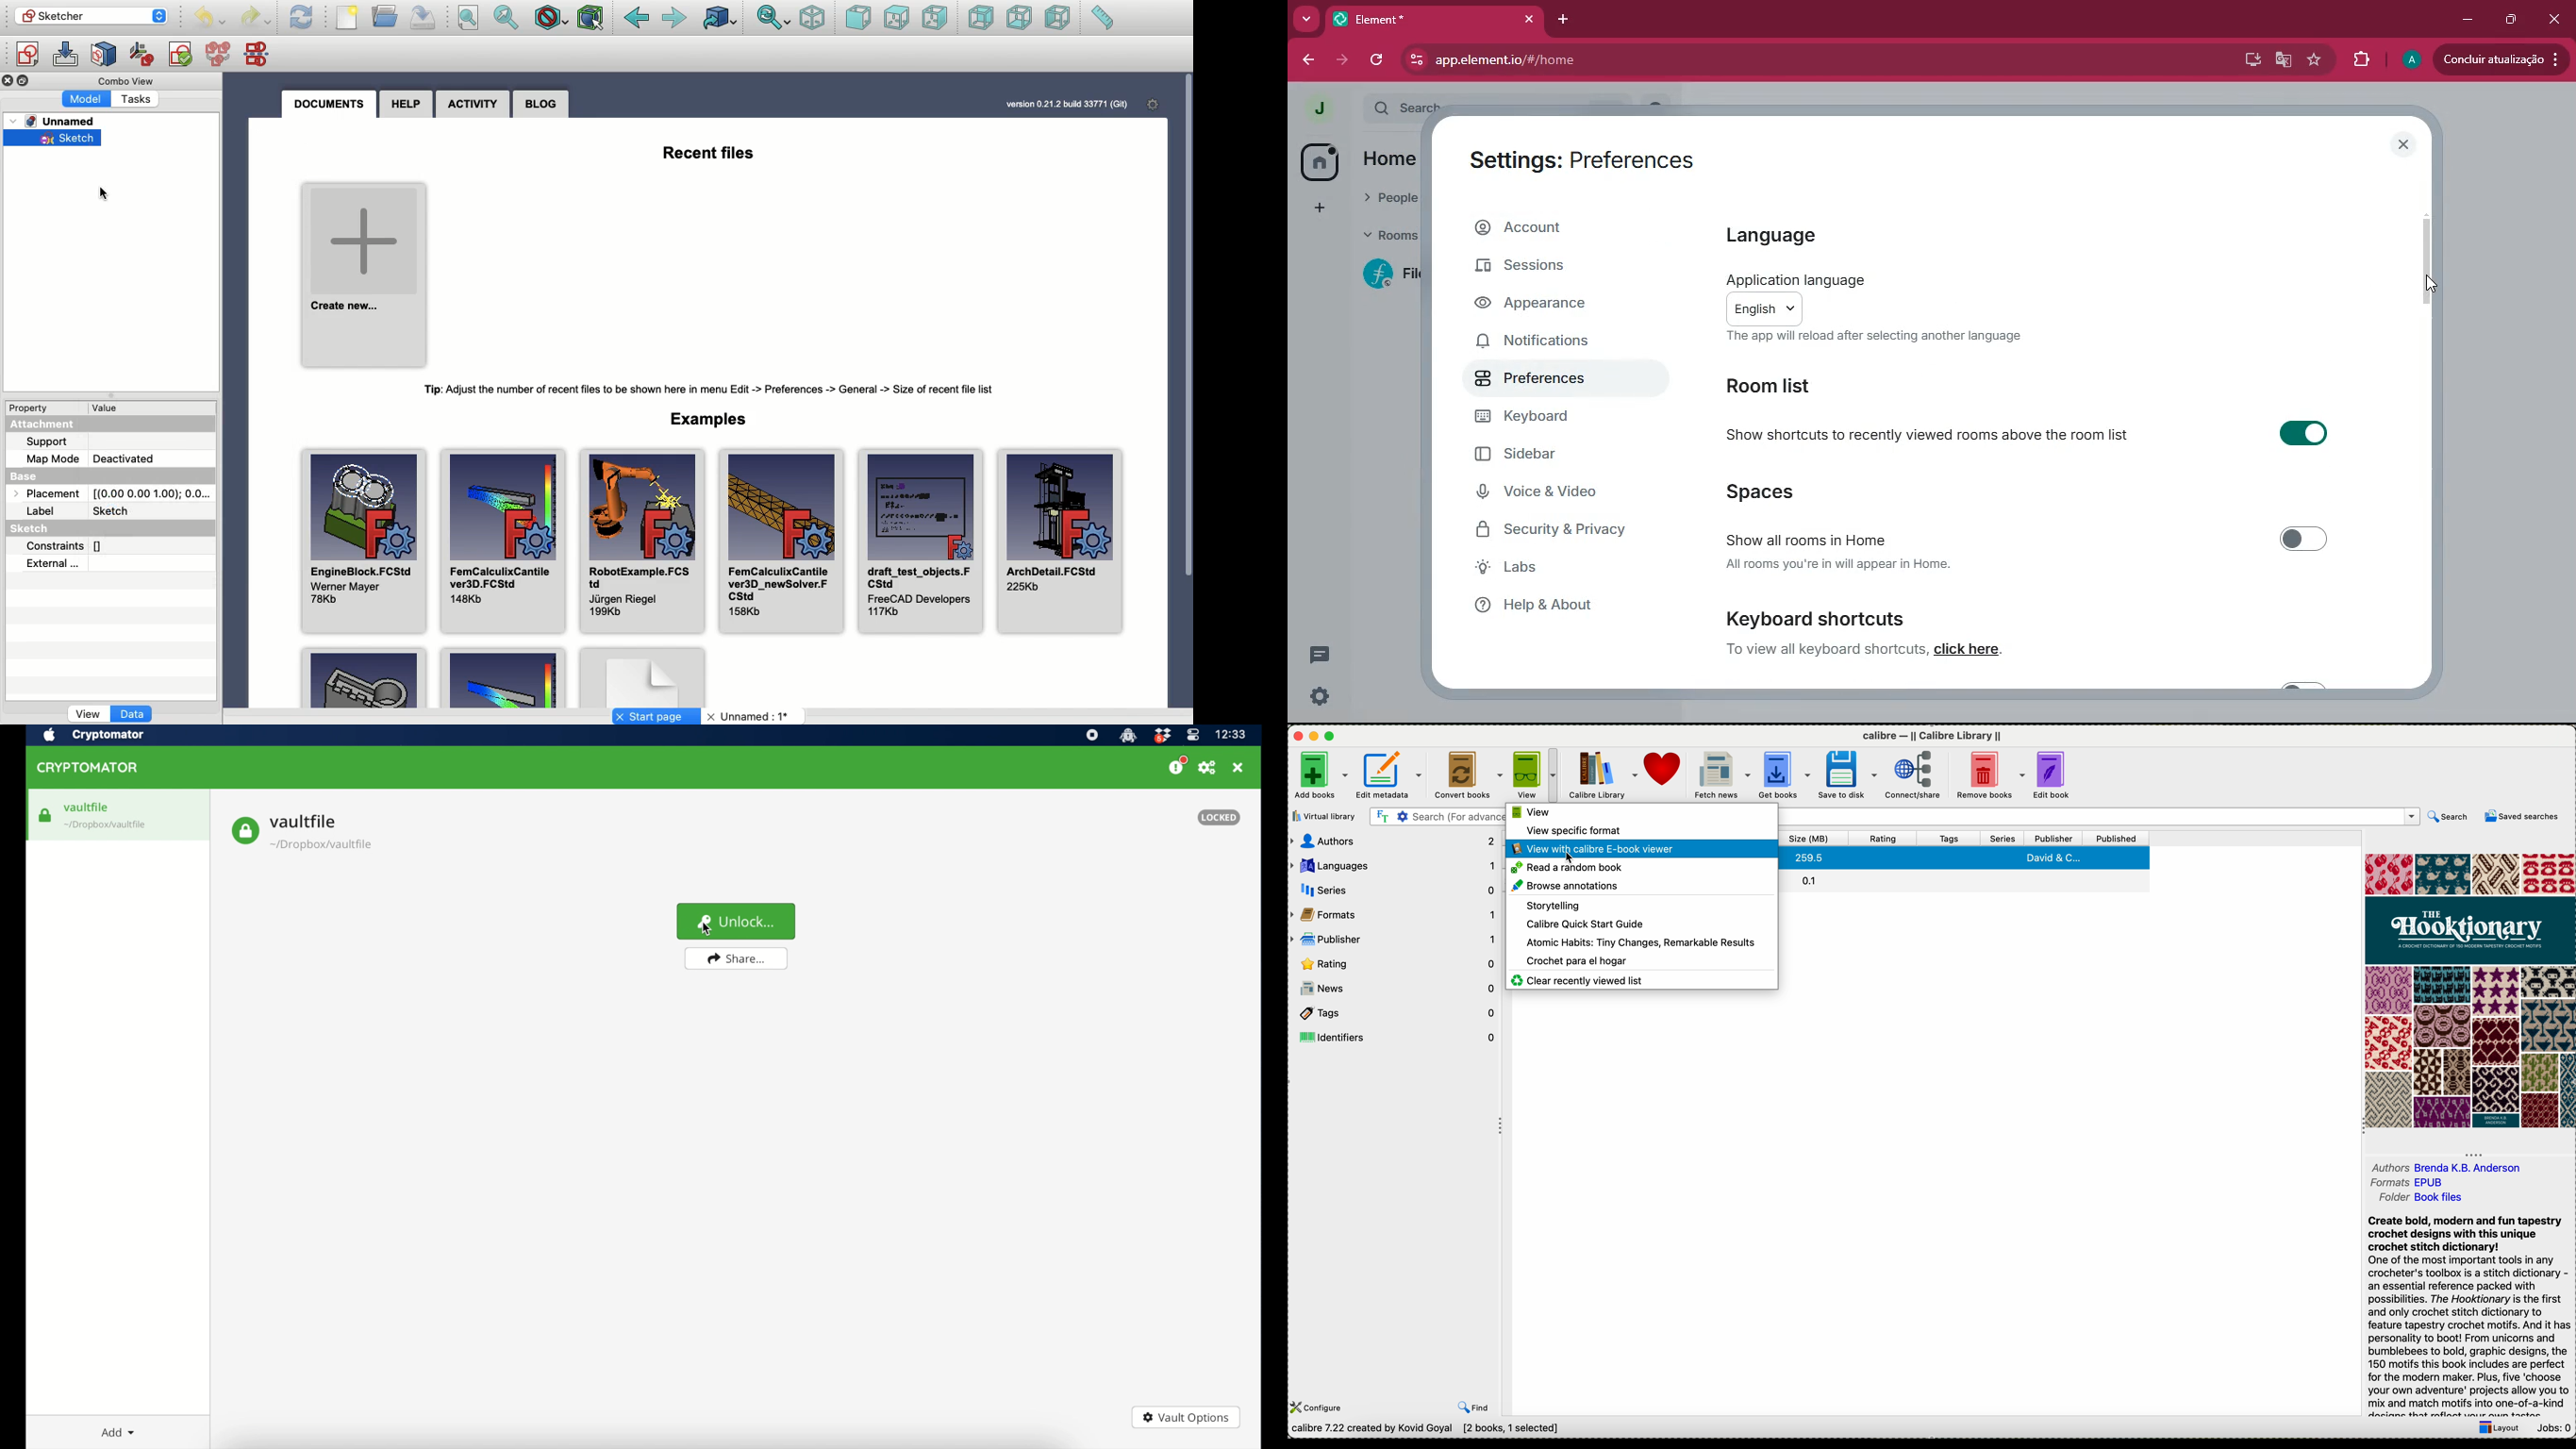 The width and height of the screenshot is (2576, 1456). What do you see at coordinates (1552, 342) in the screenshot?
I see `notifications` at bounding box center [1552, 342].